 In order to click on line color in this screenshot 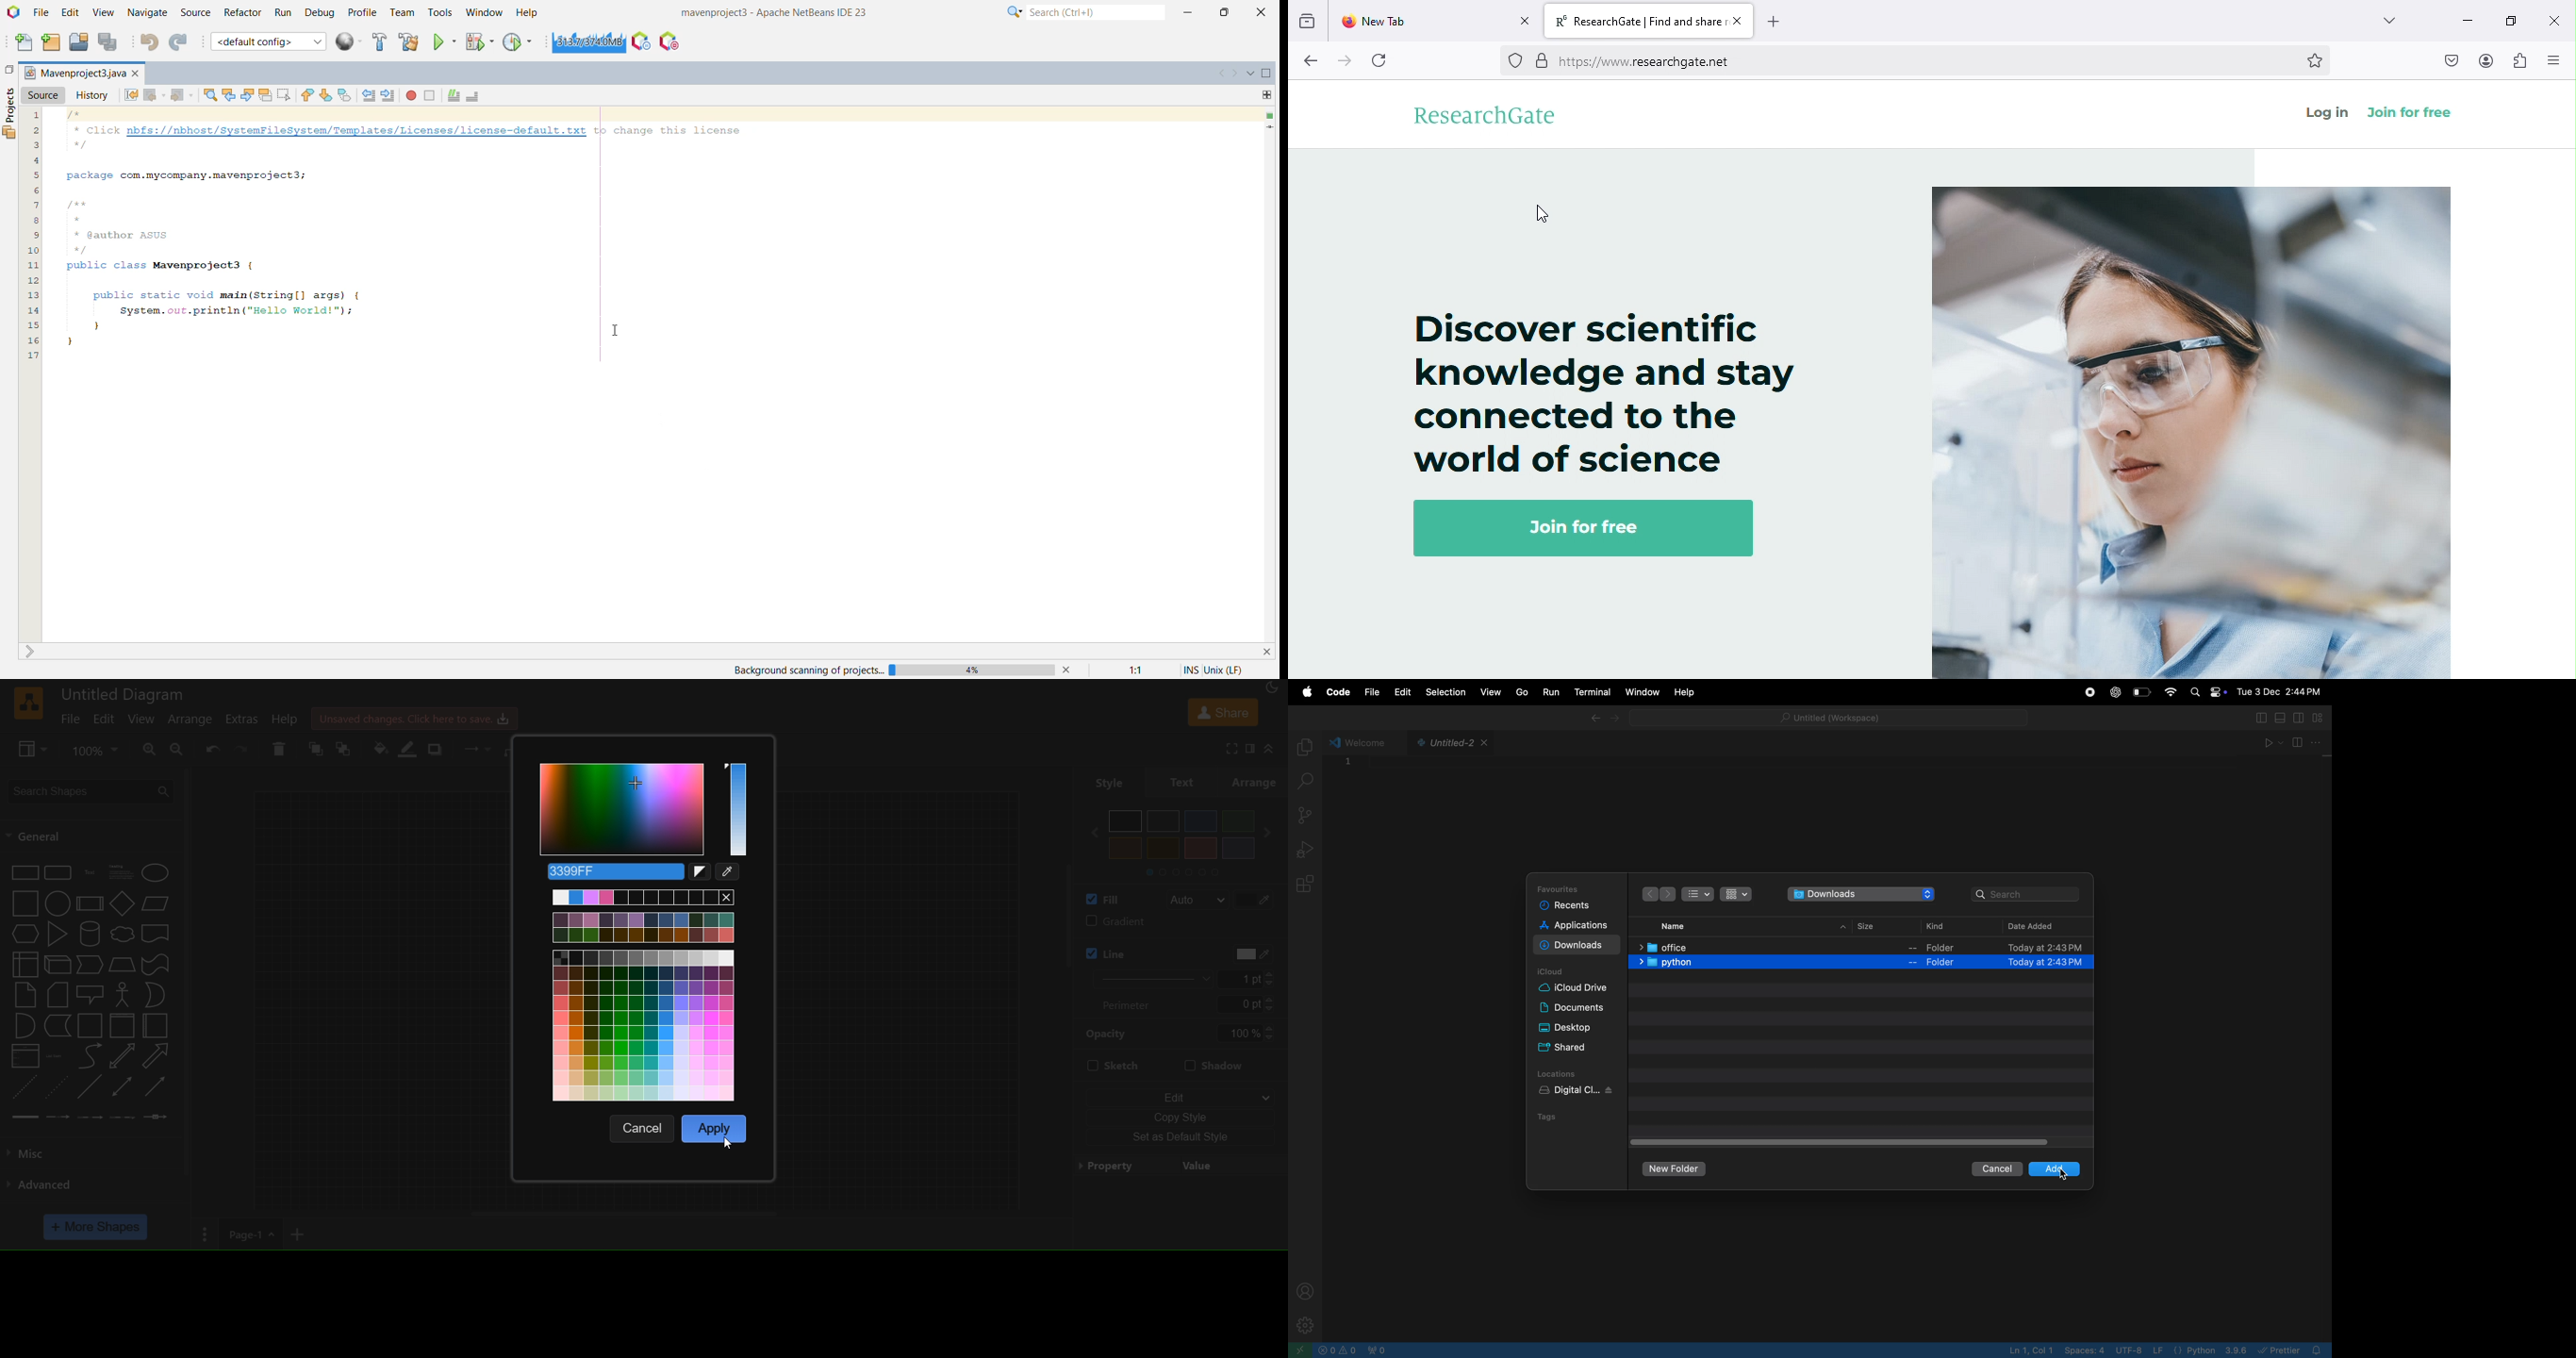, I will do `click(412, 749)`.